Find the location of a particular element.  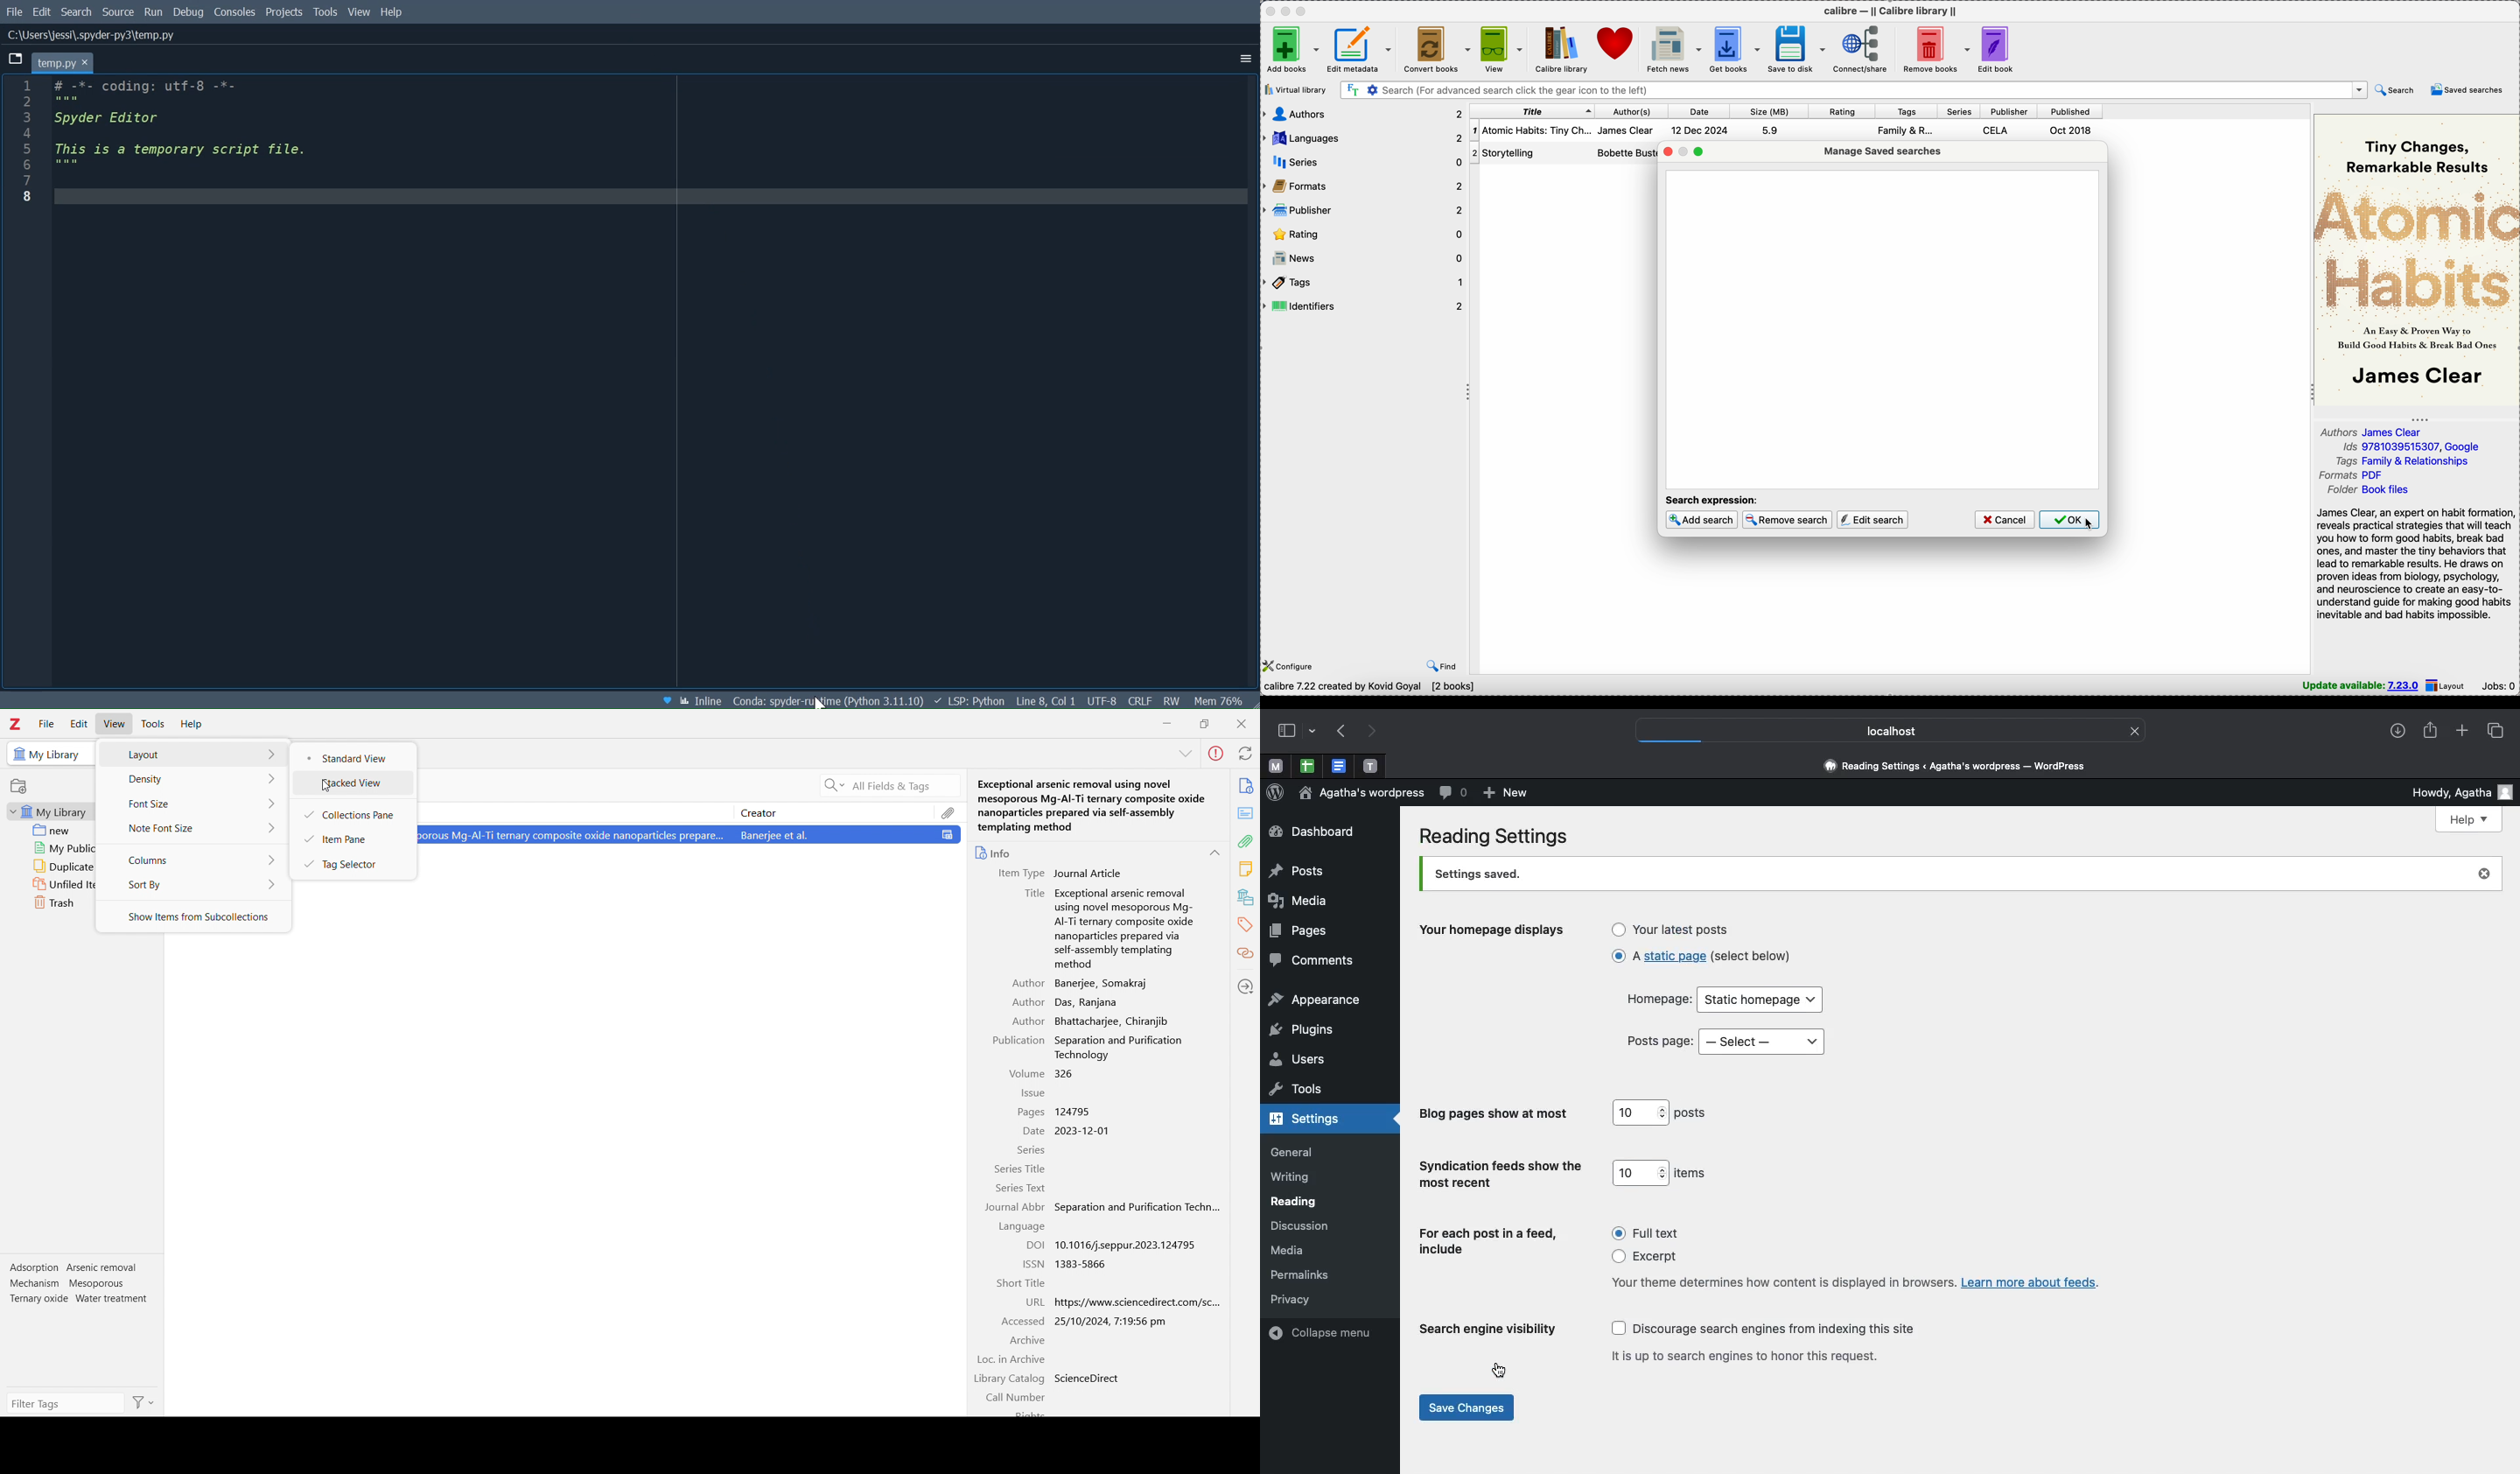

Browse Tabs is located at coordinates (15, 60).